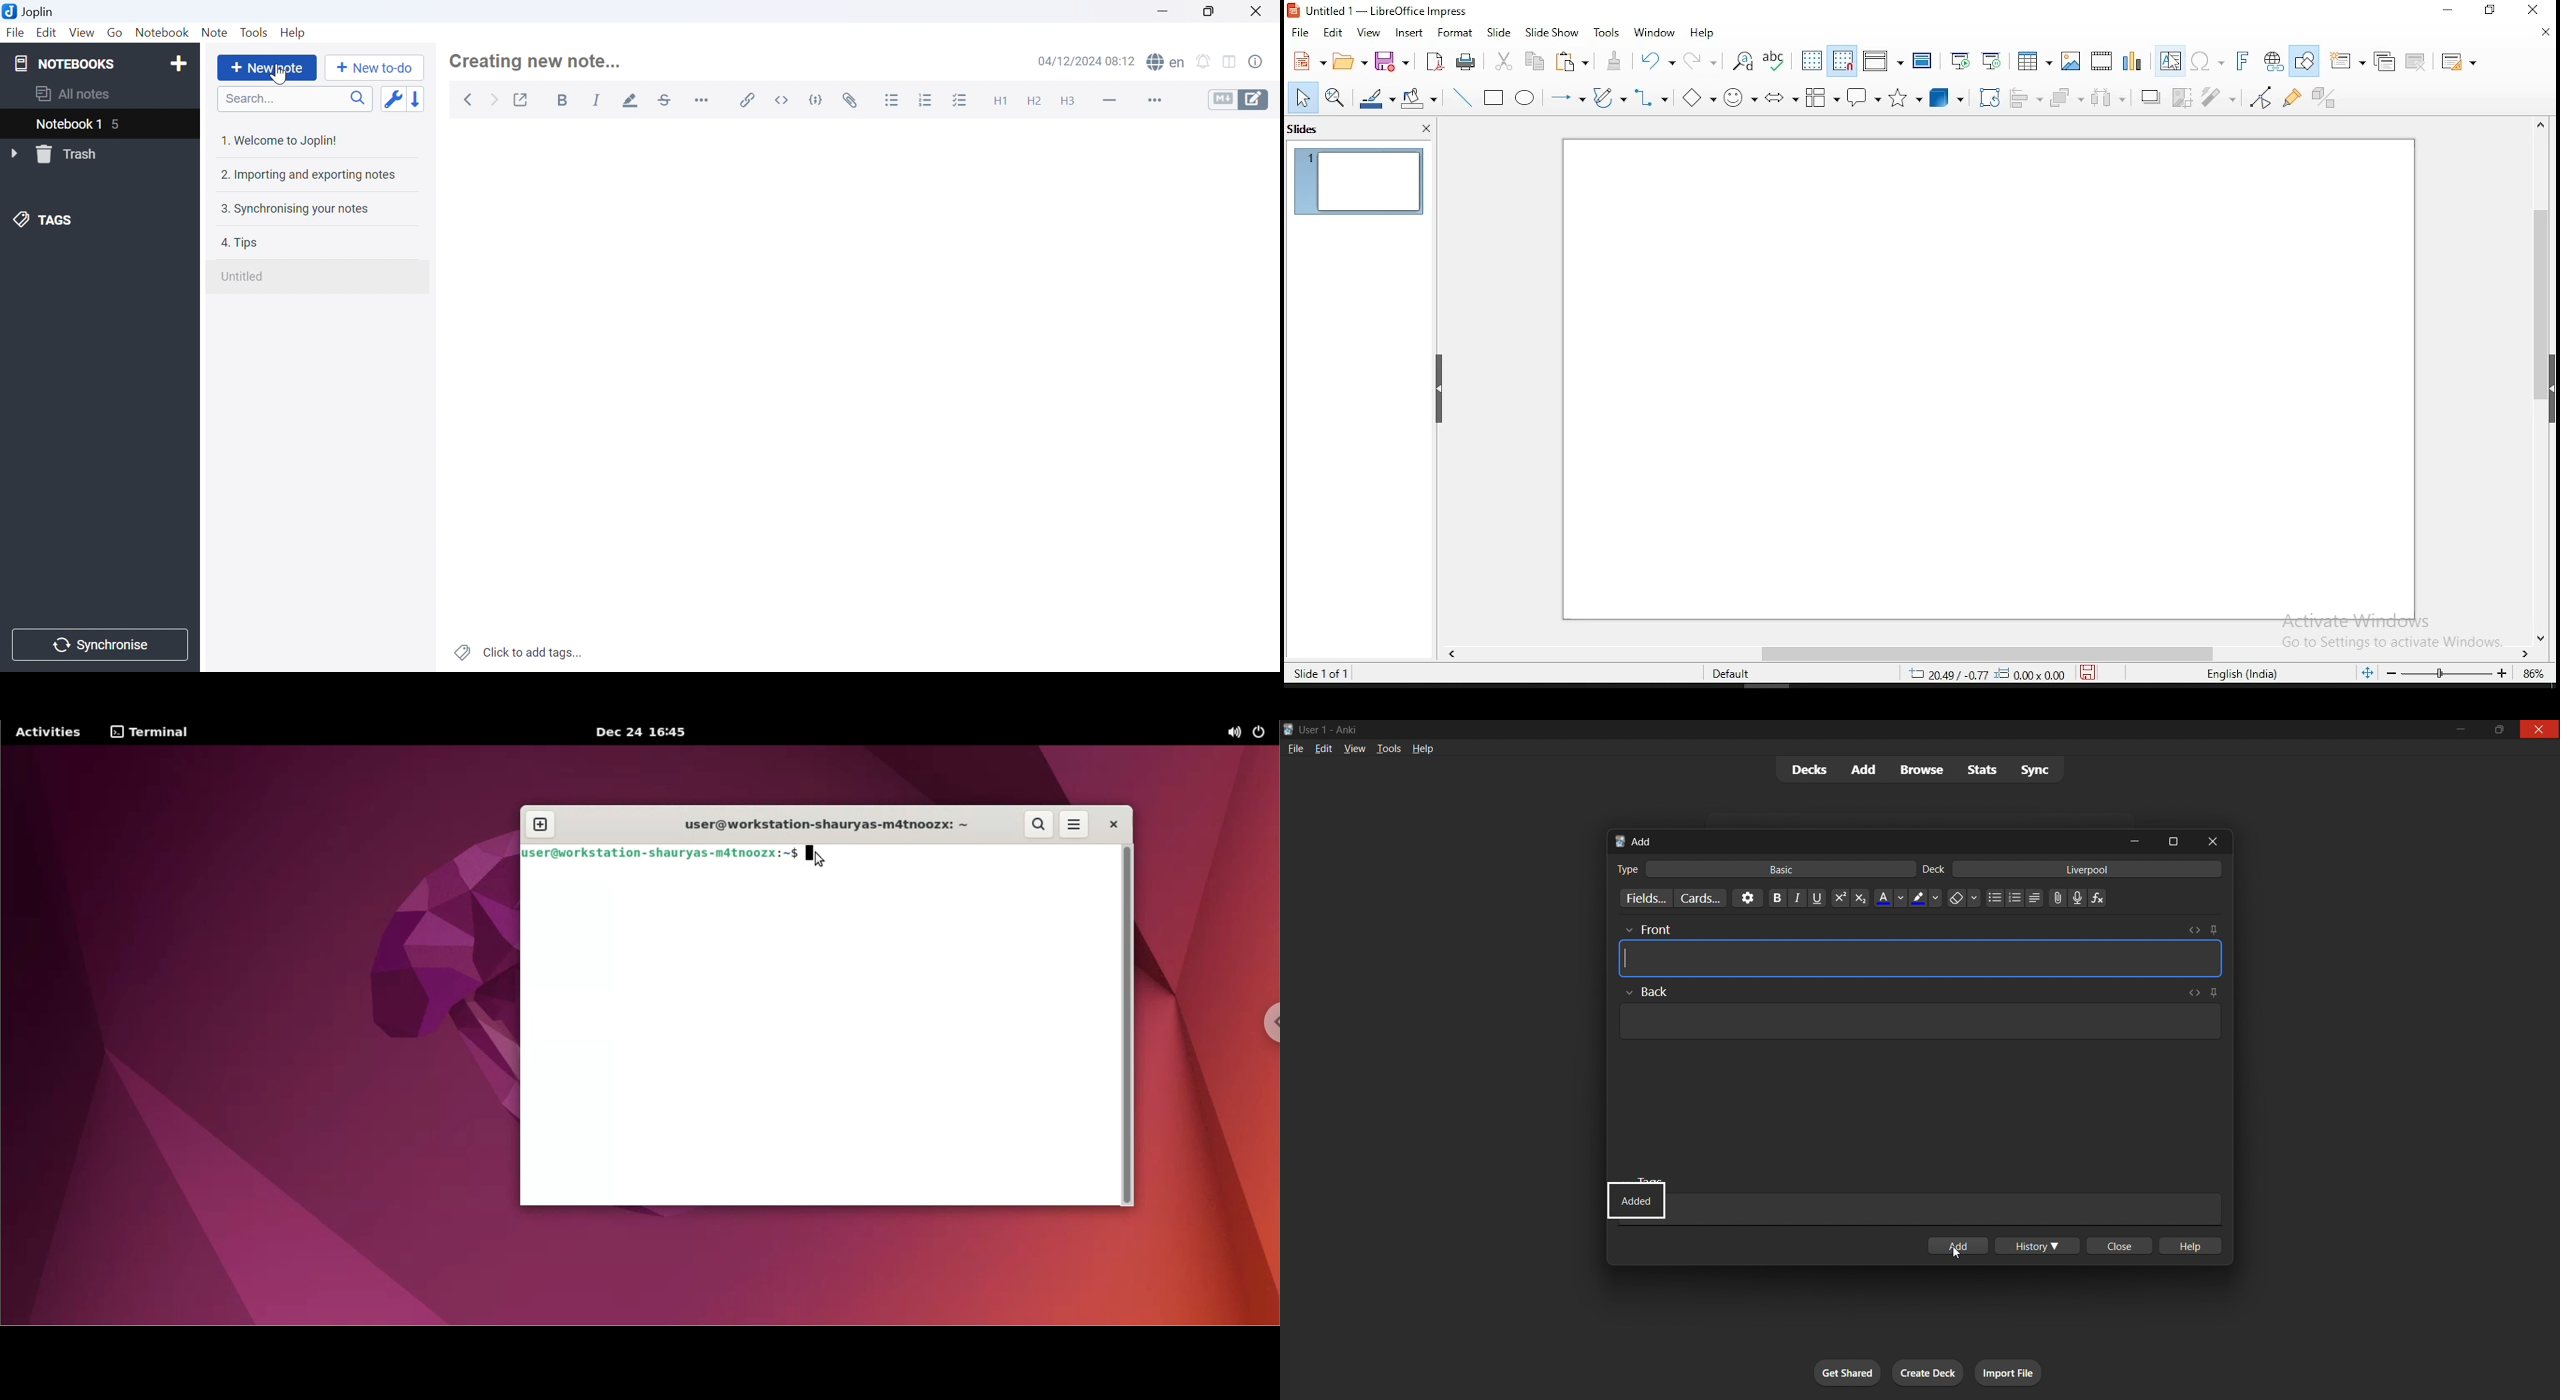 The image size is (2576, 1400). What do you see at coordinates (1963, 899) in the screenshot?
I see `erase formatting` at bounding box center [1963, 899].